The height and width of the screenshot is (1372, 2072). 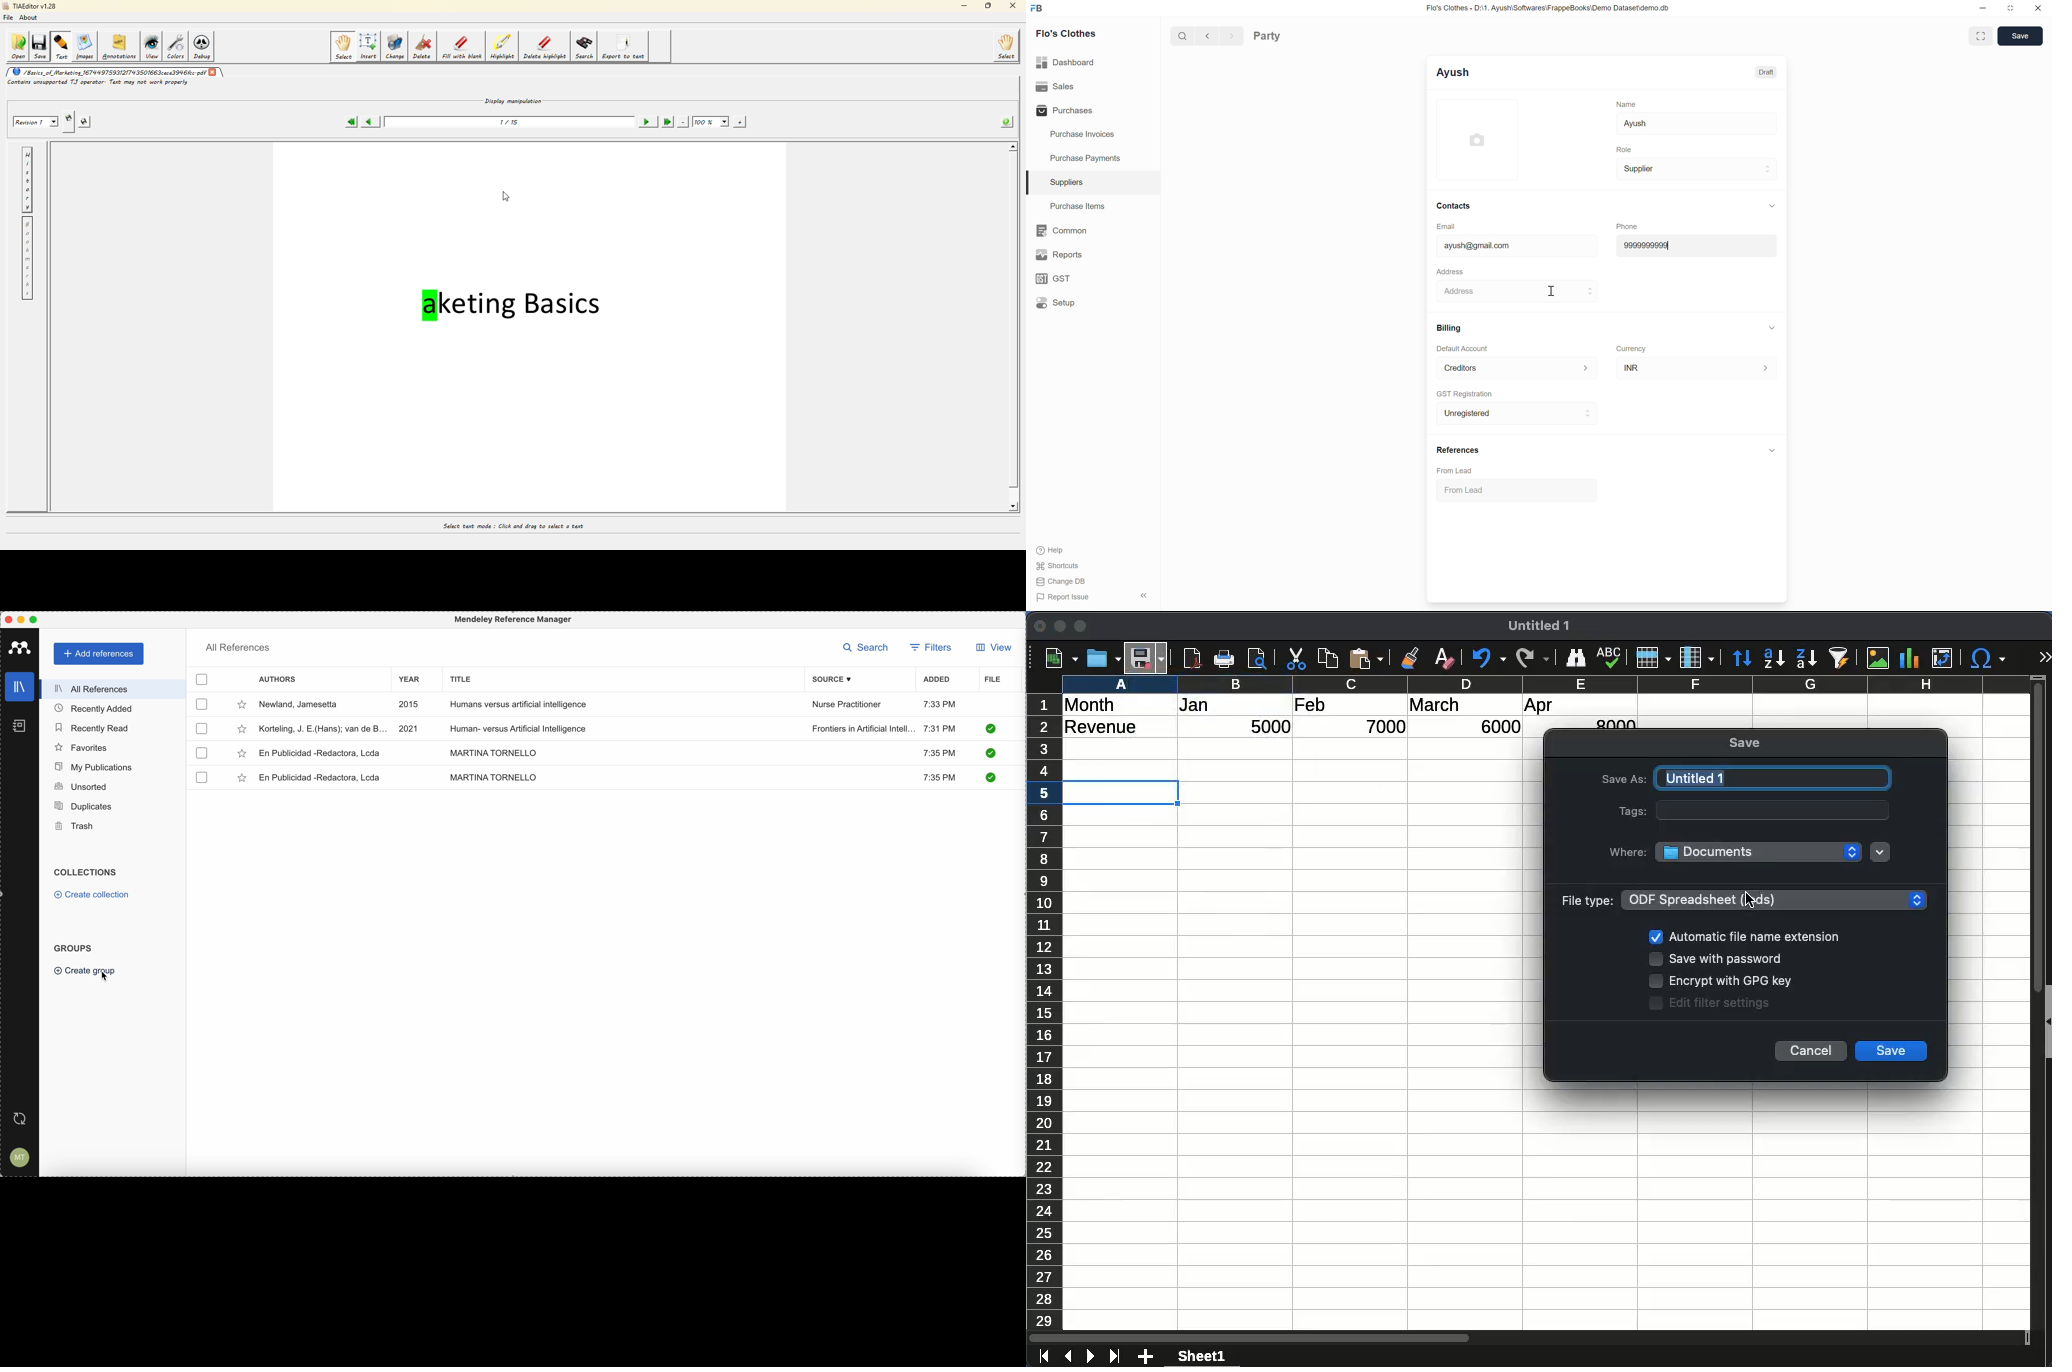 I want to click on authors, so click(x=277, y=680).